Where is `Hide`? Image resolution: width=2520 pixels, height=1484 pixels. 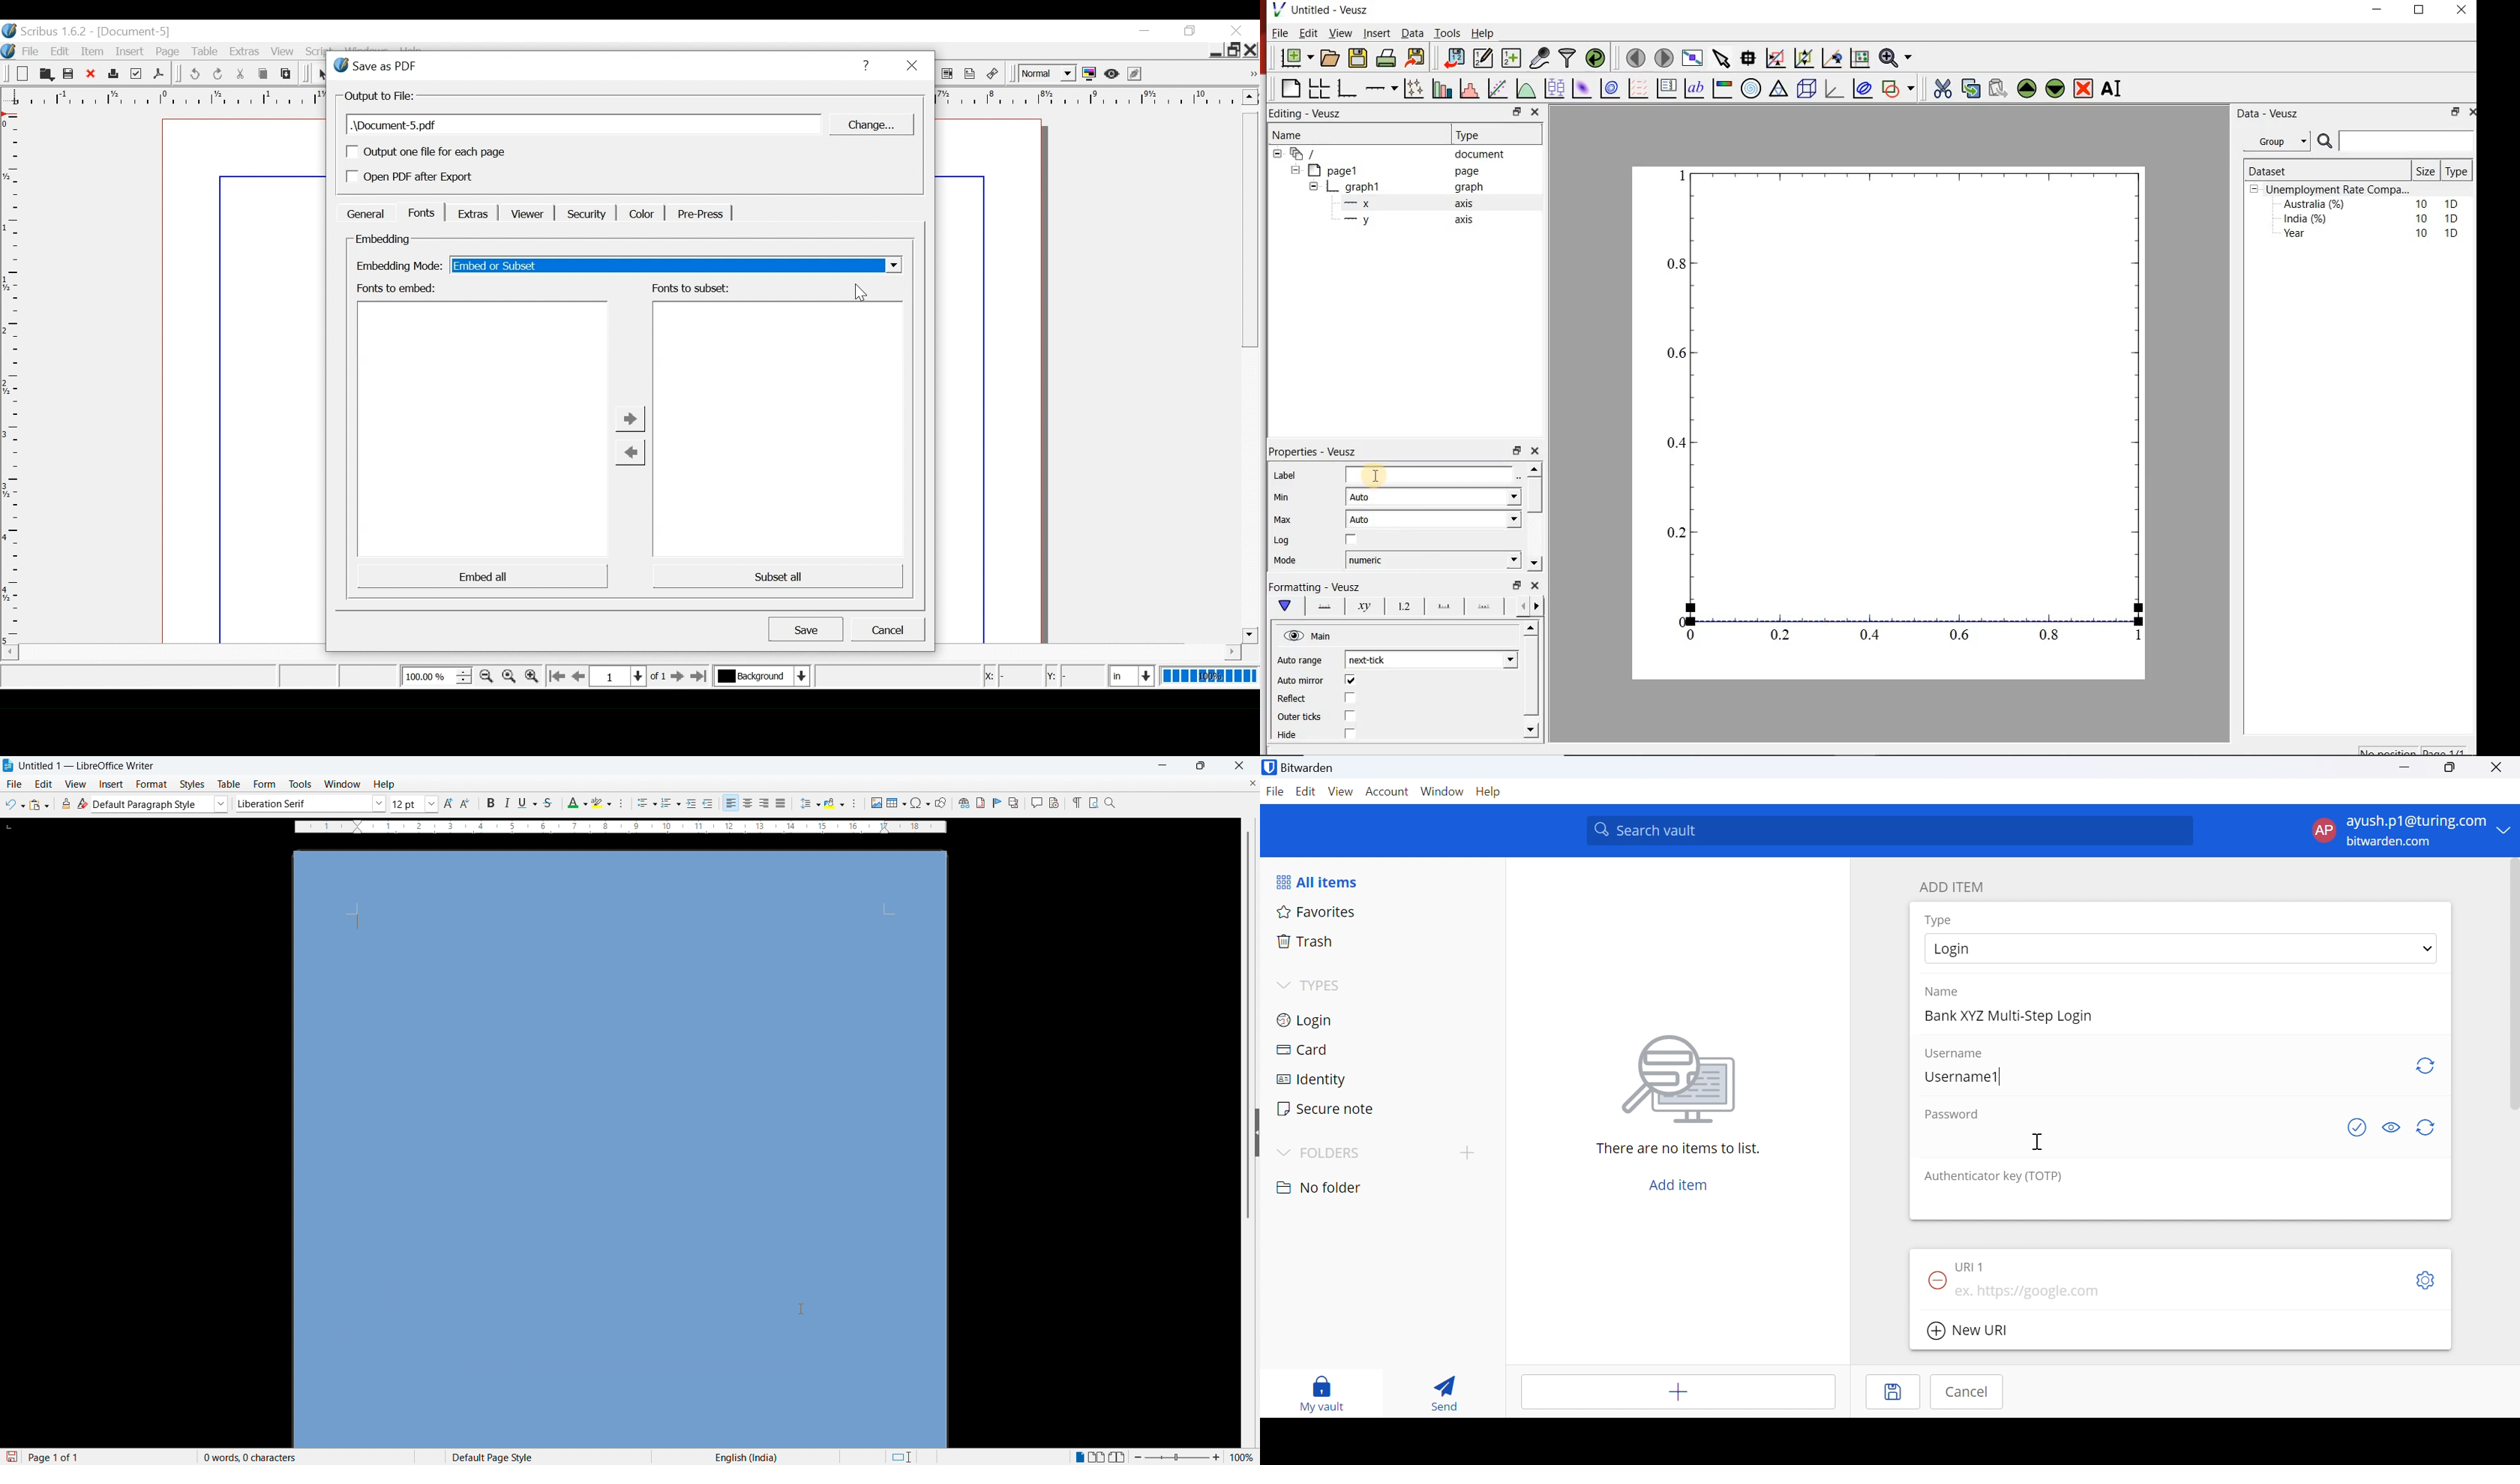
Hide is located at coordinates (1288, 734).